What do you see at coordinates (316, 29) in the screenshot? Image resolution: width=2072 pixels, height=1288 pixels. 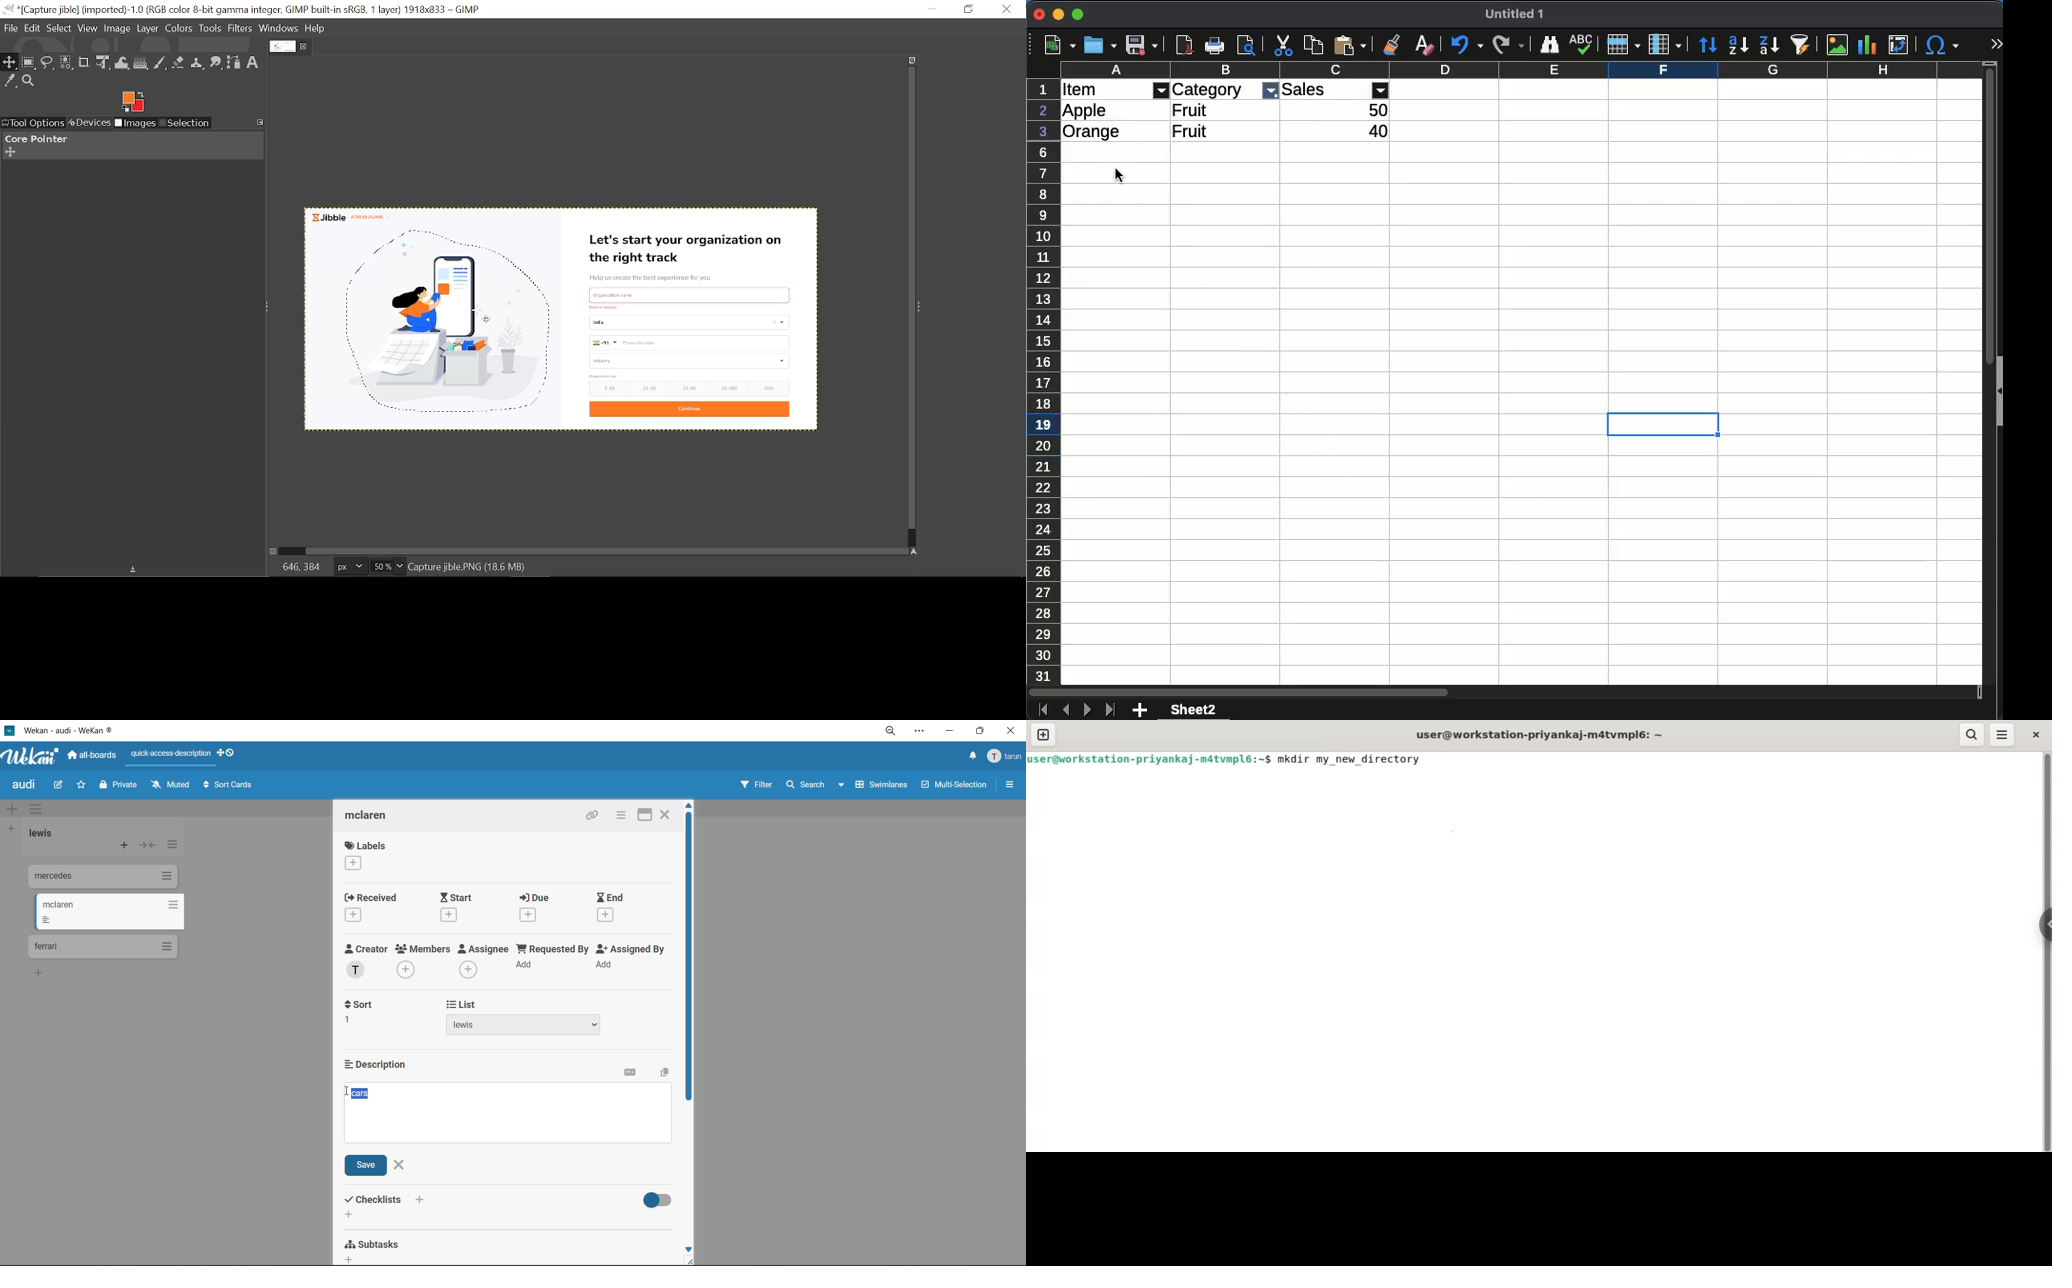 I see `help` at bounding box center [316, 29].